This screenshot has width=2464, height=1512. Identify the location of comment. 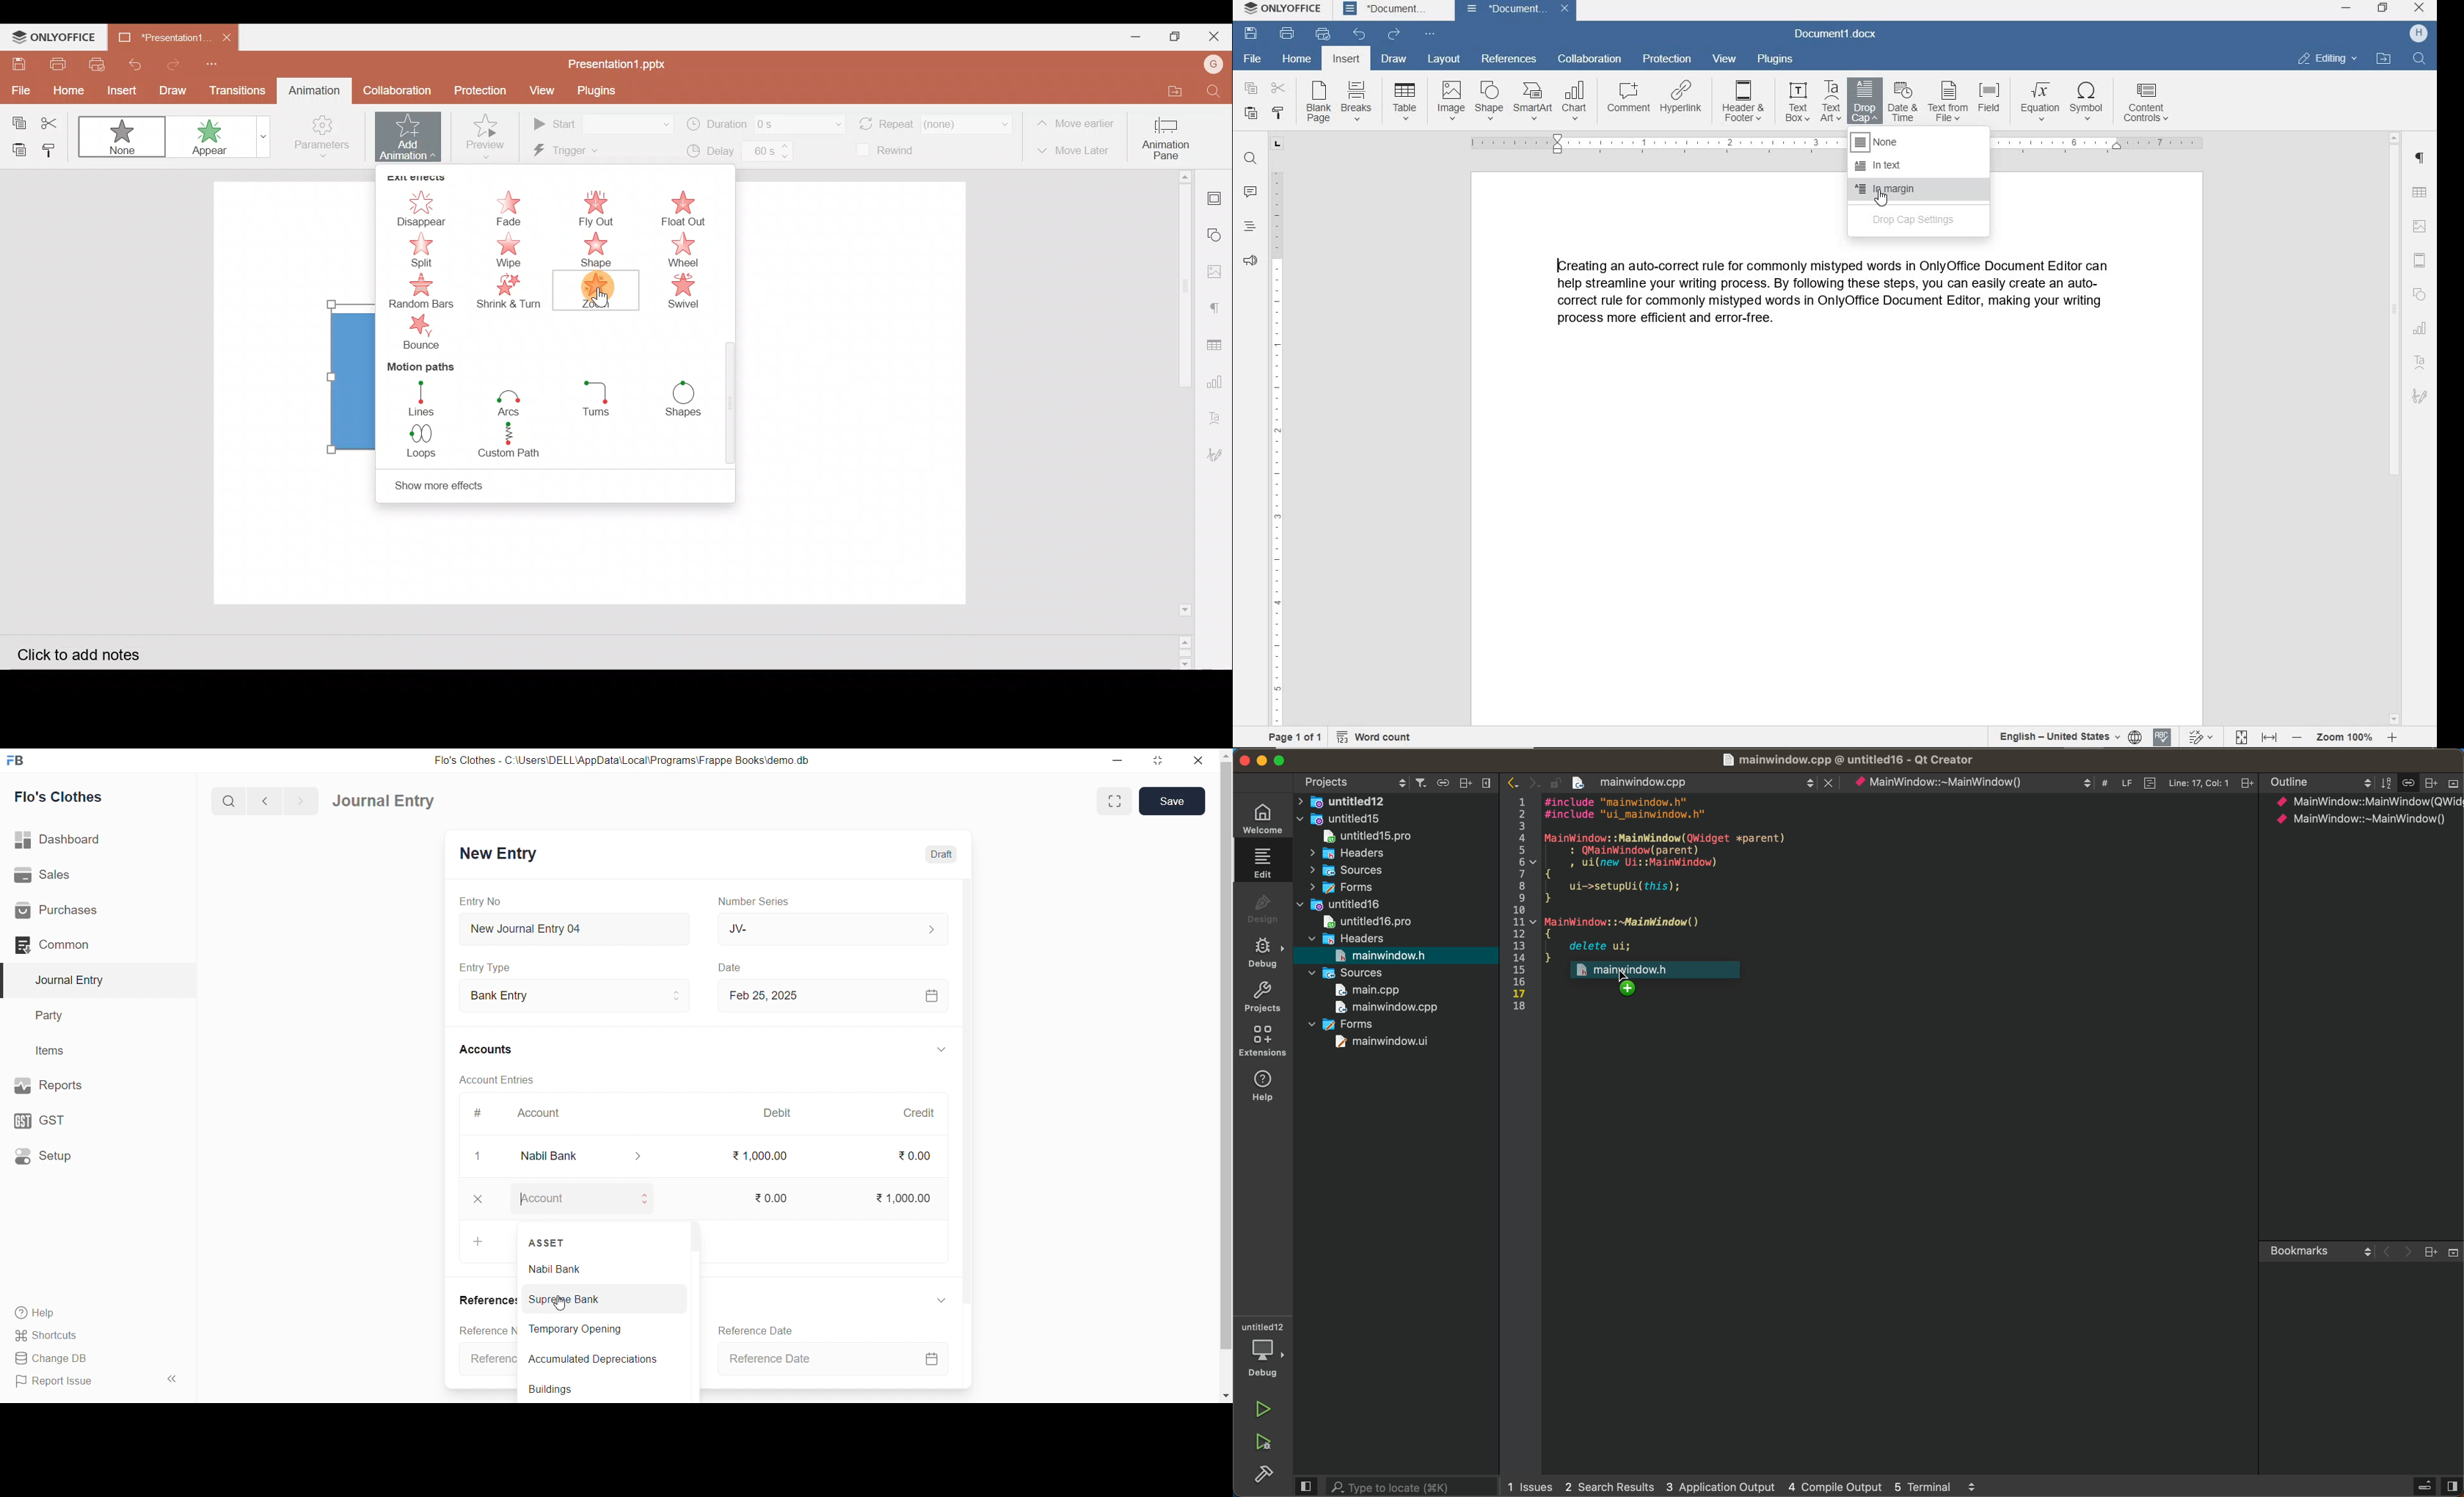
(1630, 100).